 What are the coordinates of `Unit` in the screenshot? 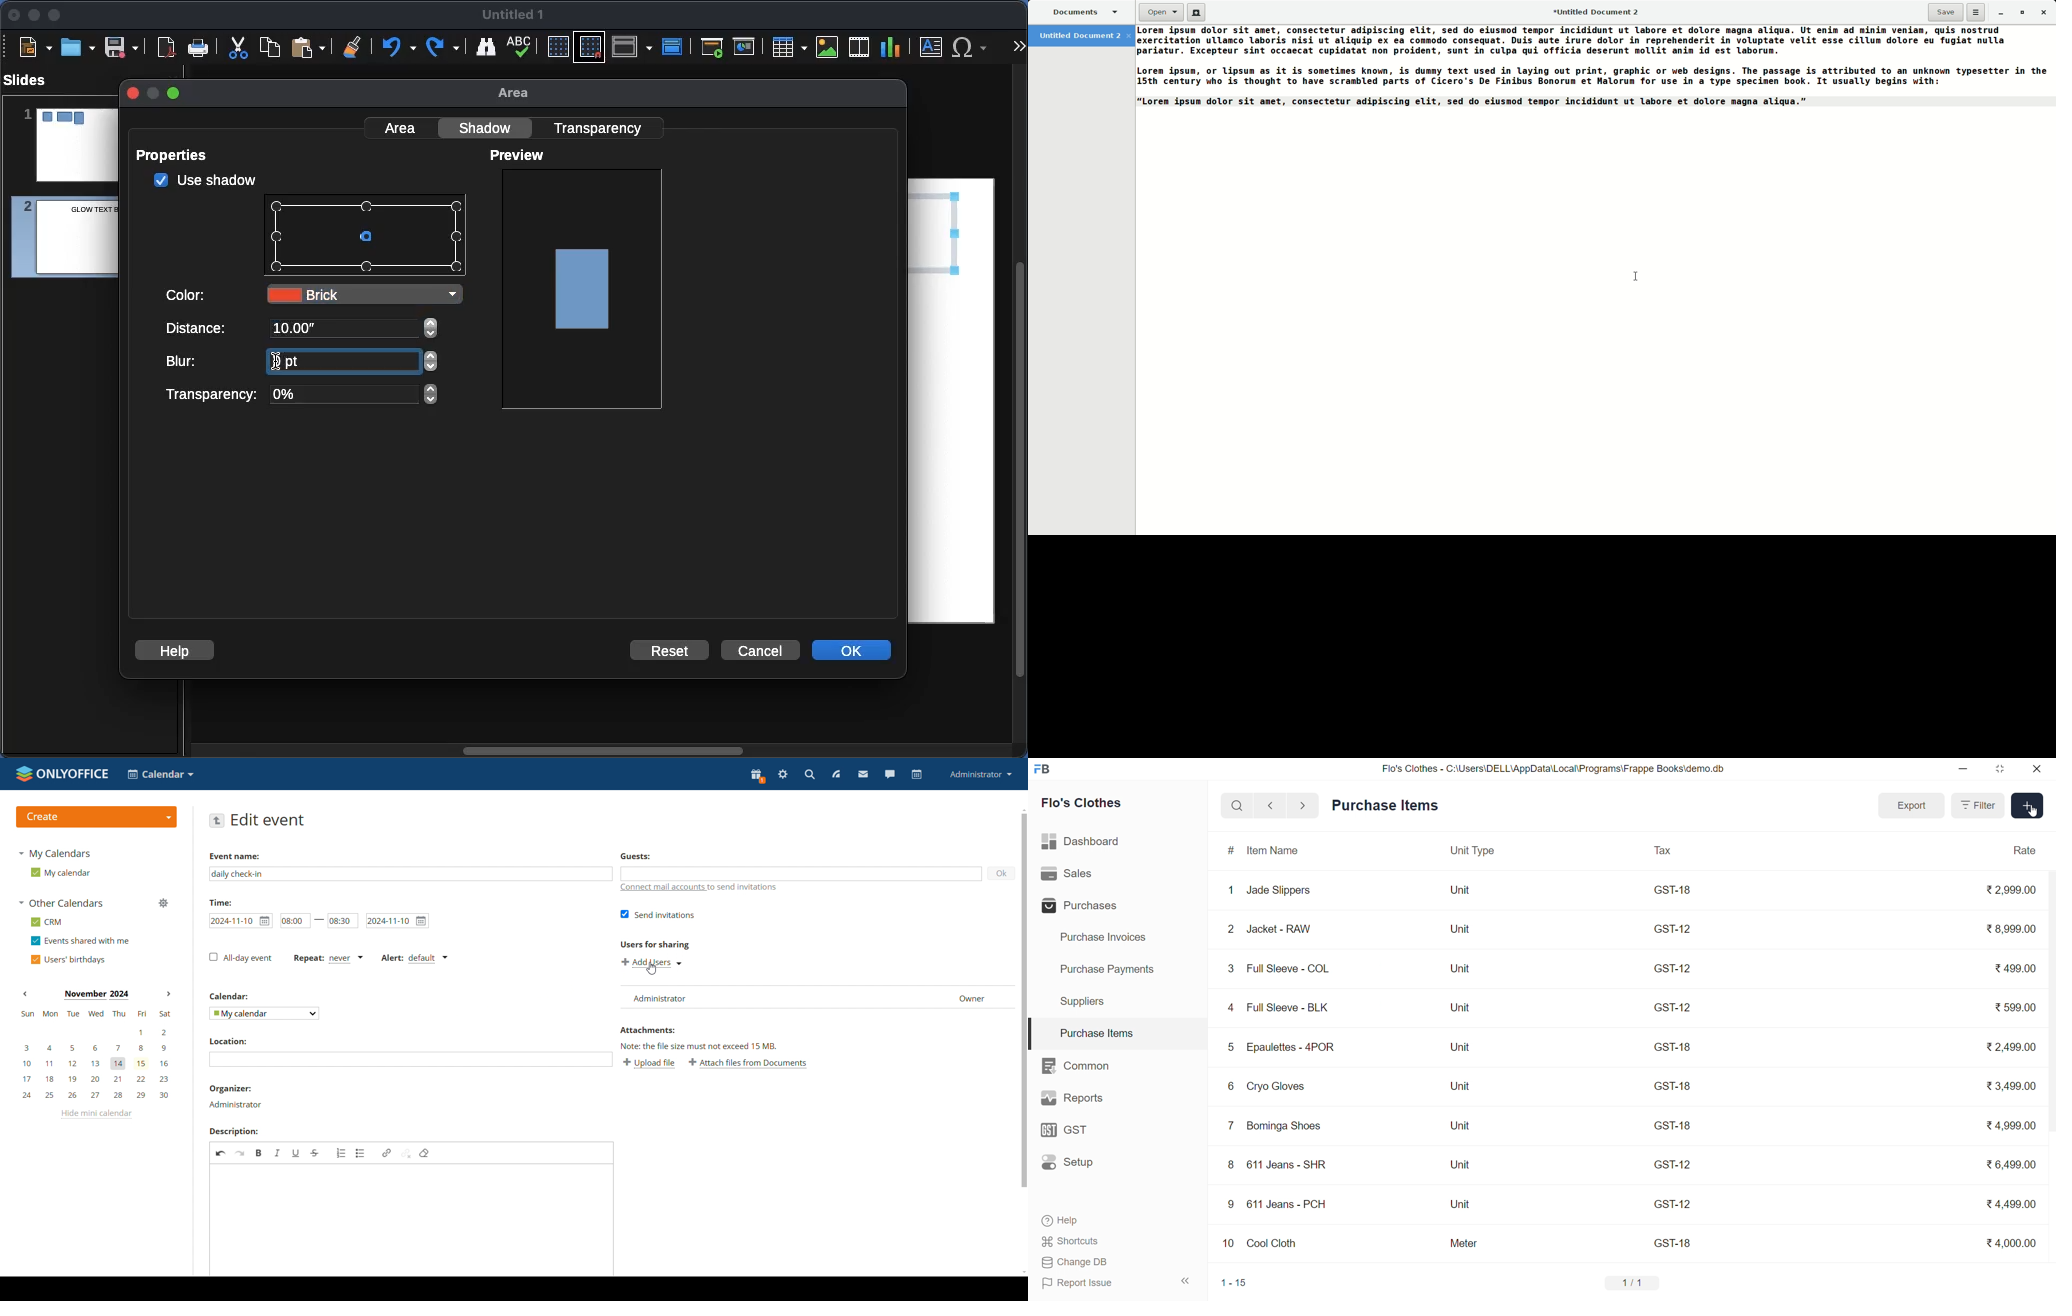 It's located at (1461, 1089).